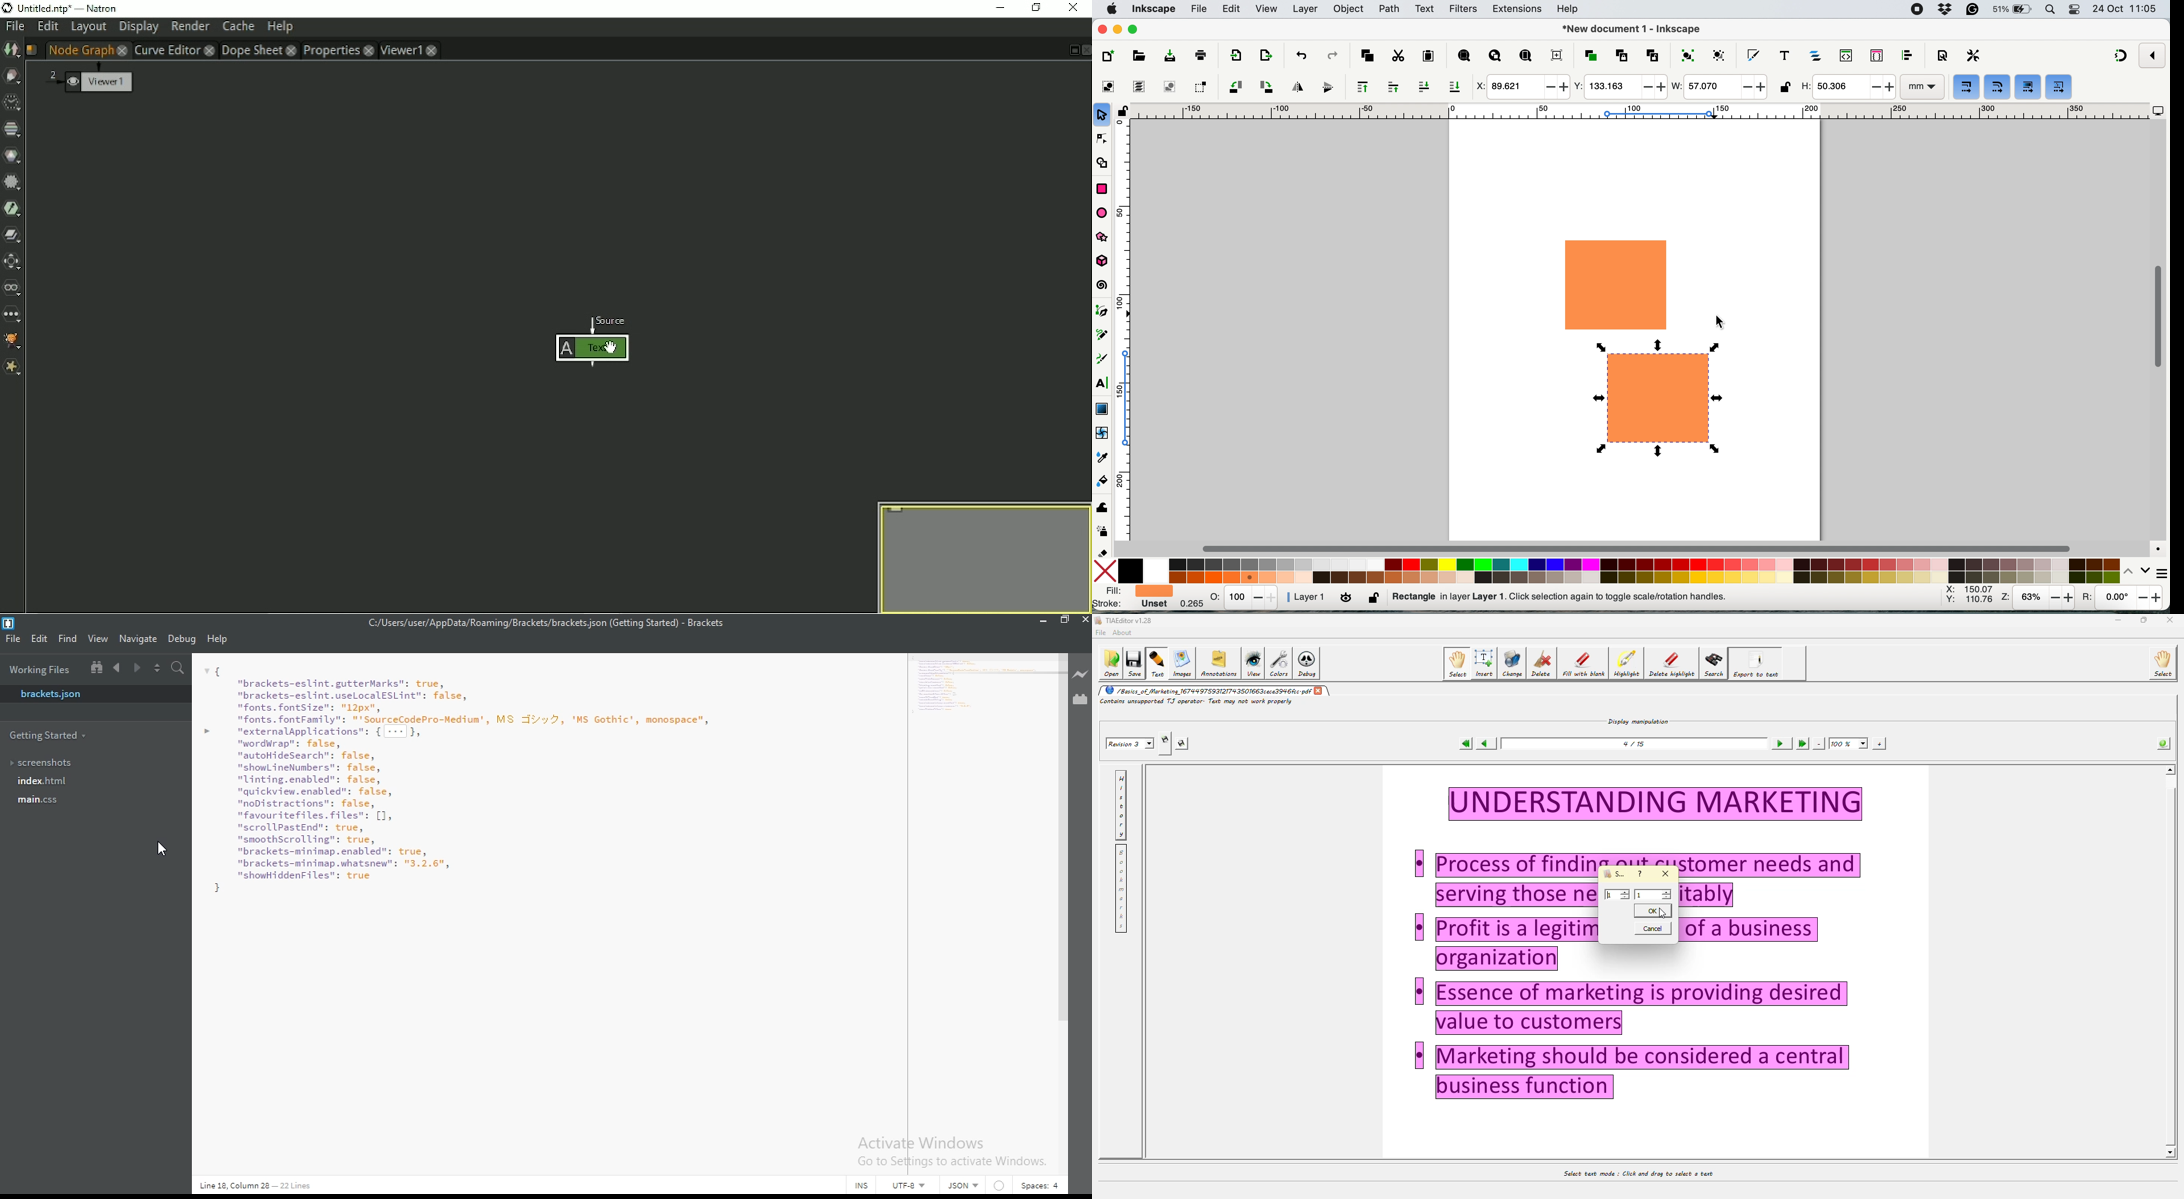  What do you see at coordinates (1106, 261) in the screenshot?
I see `3dbox tool` at bounding box center [1106, 261].